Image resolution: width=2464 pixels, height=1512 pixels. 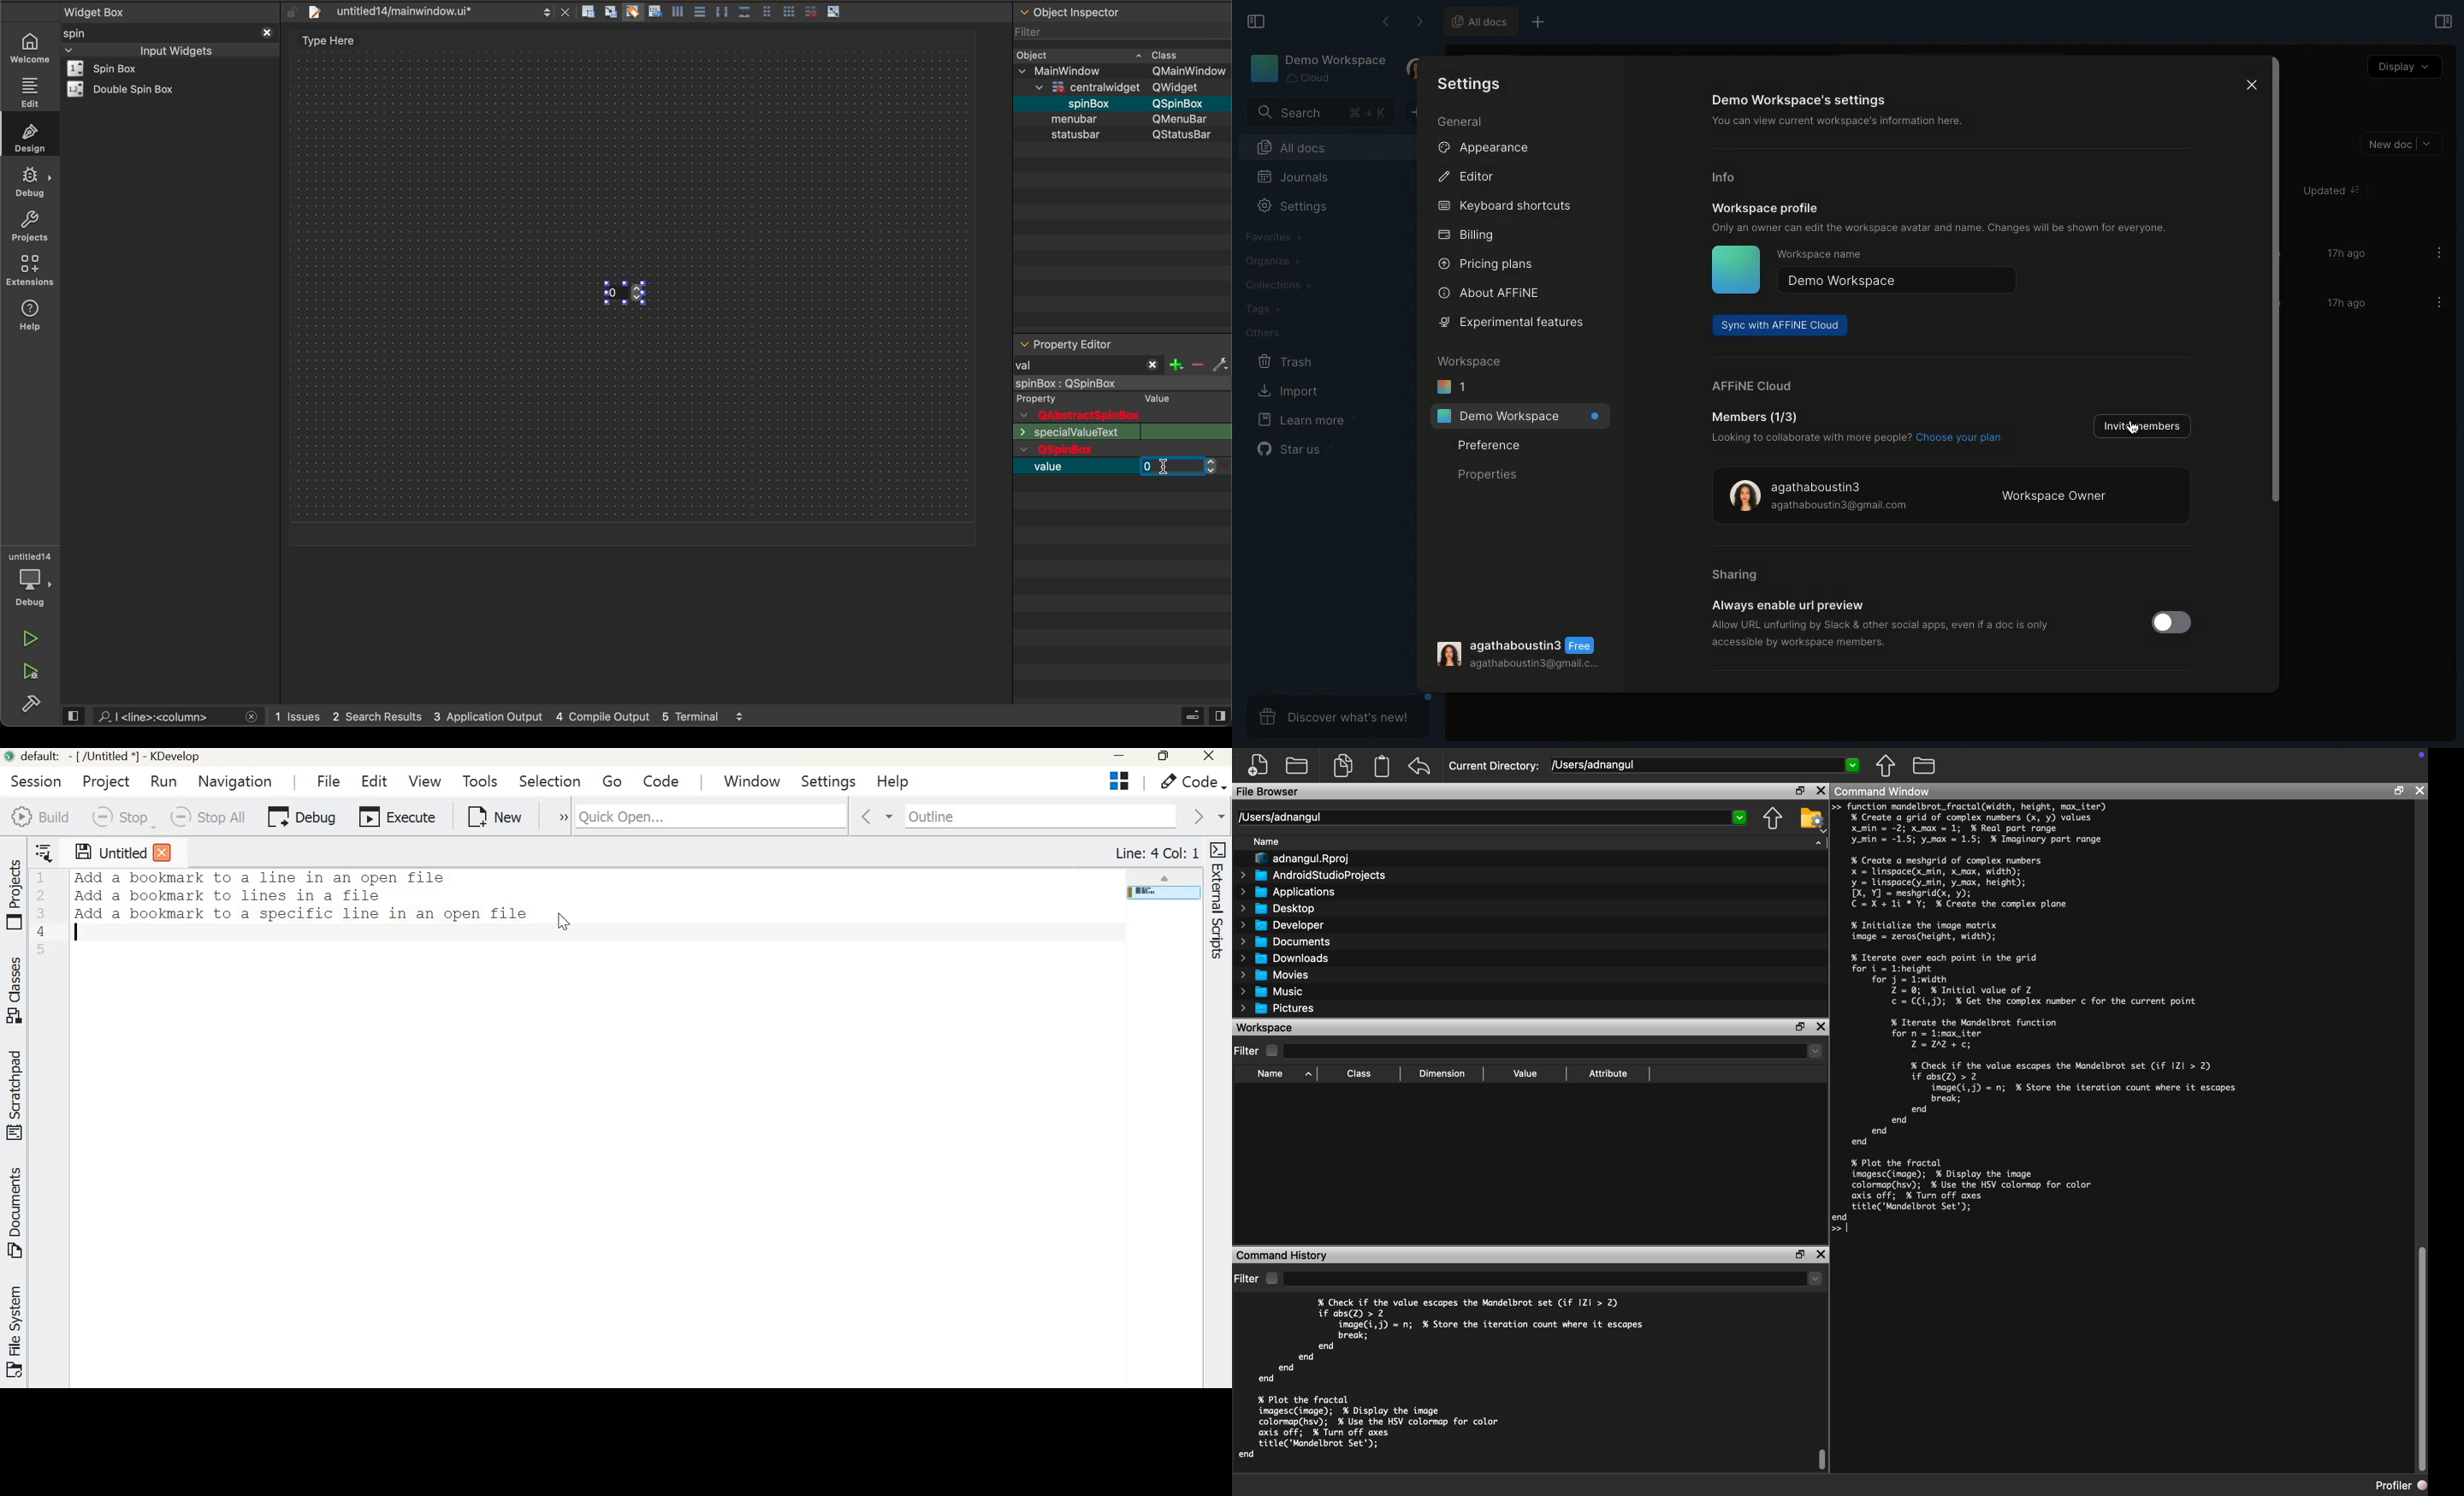 What do you see at coordinates (2442, 21) in the screenshot?
I see `Open right panel` at bounding box center [2442, 21].